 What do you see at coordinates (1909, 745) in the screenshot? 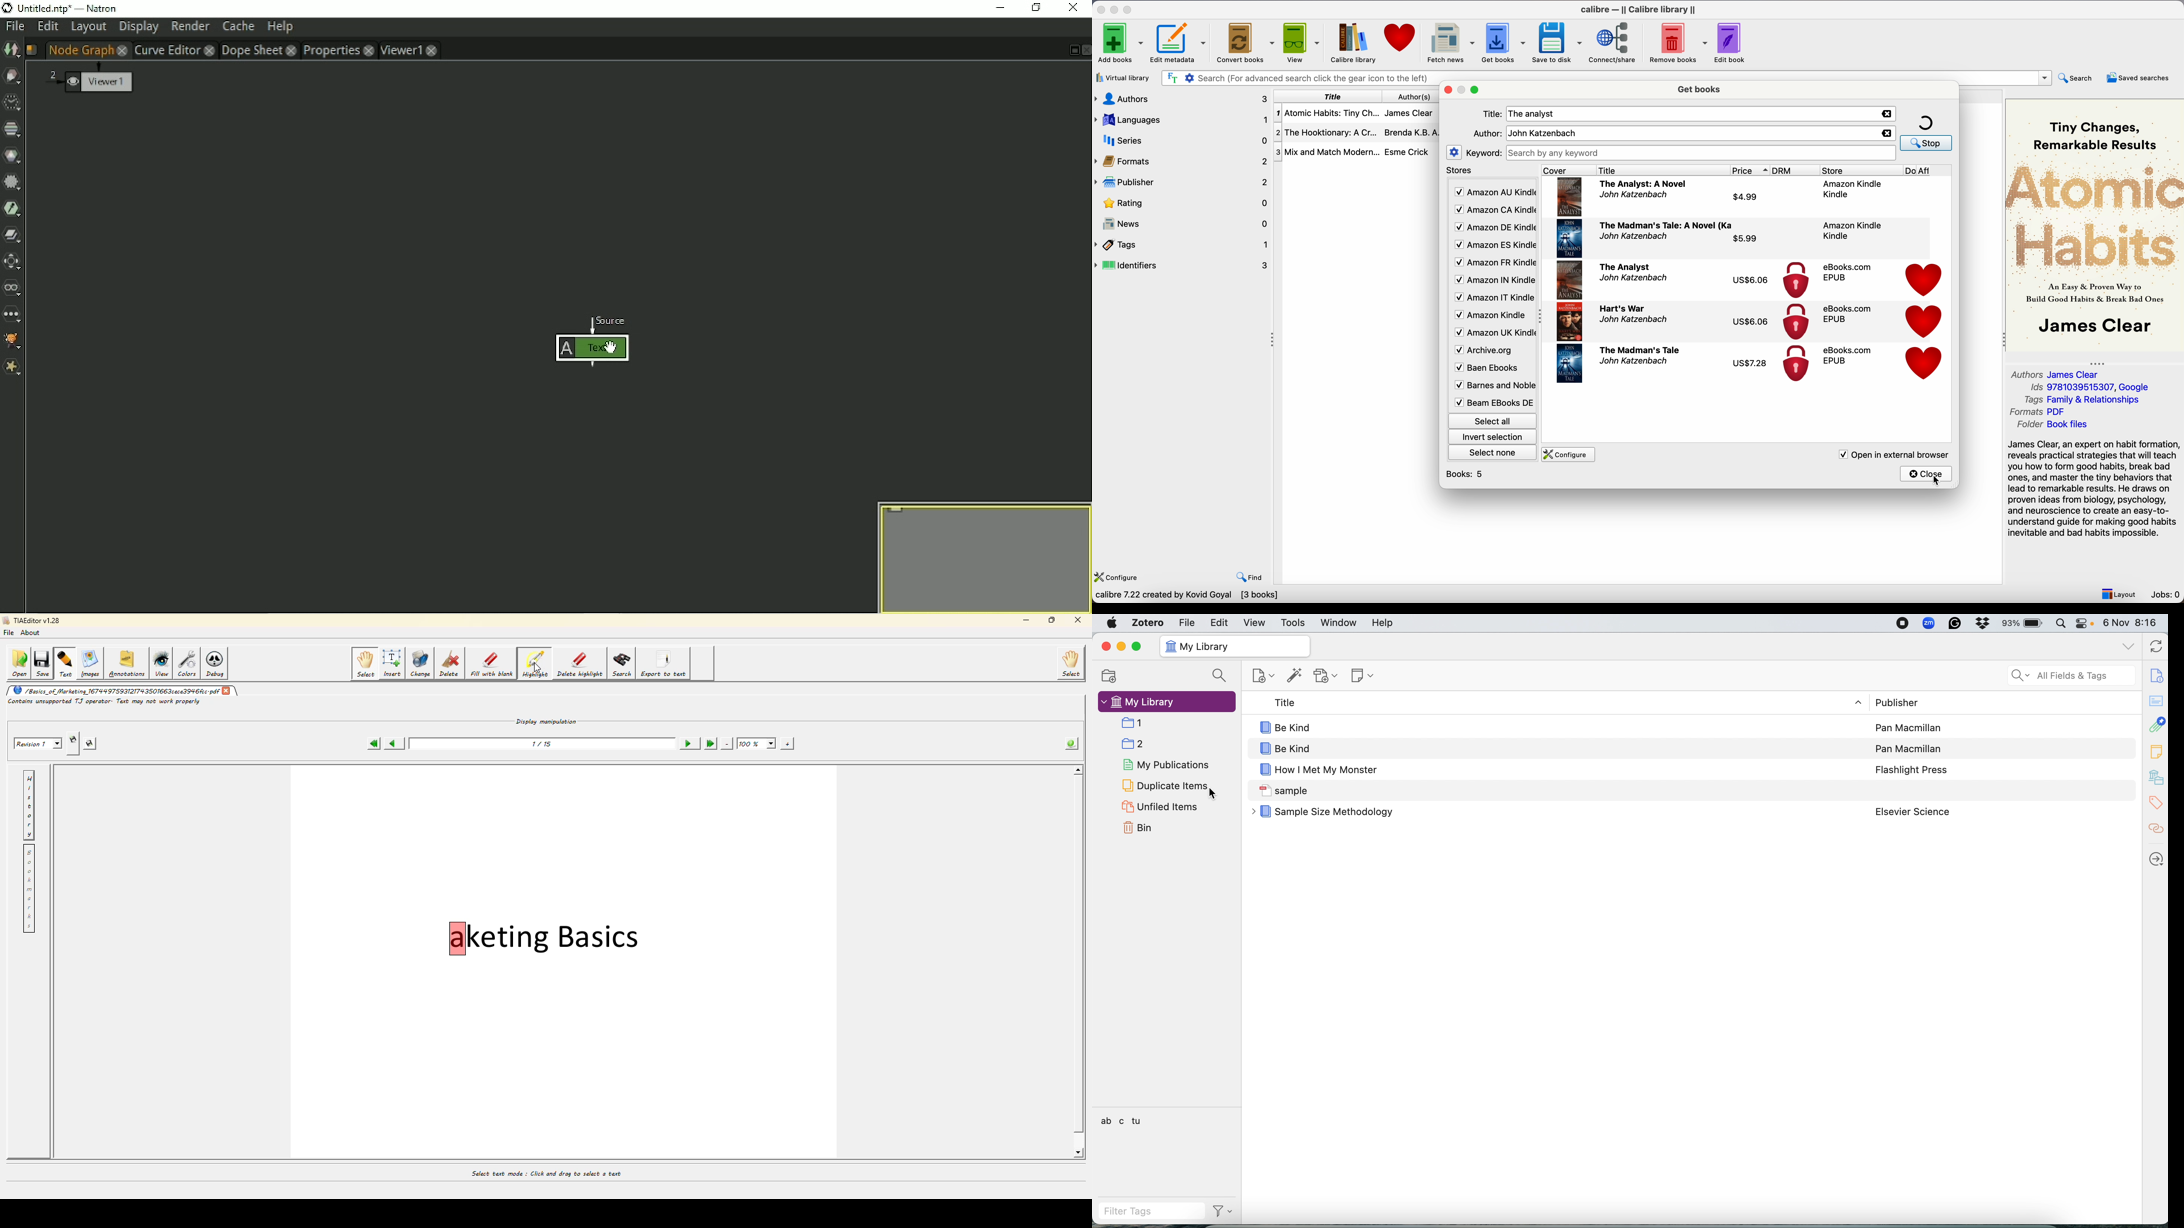
I see `Pan Macmilan` at bounding box center [1909, 745].